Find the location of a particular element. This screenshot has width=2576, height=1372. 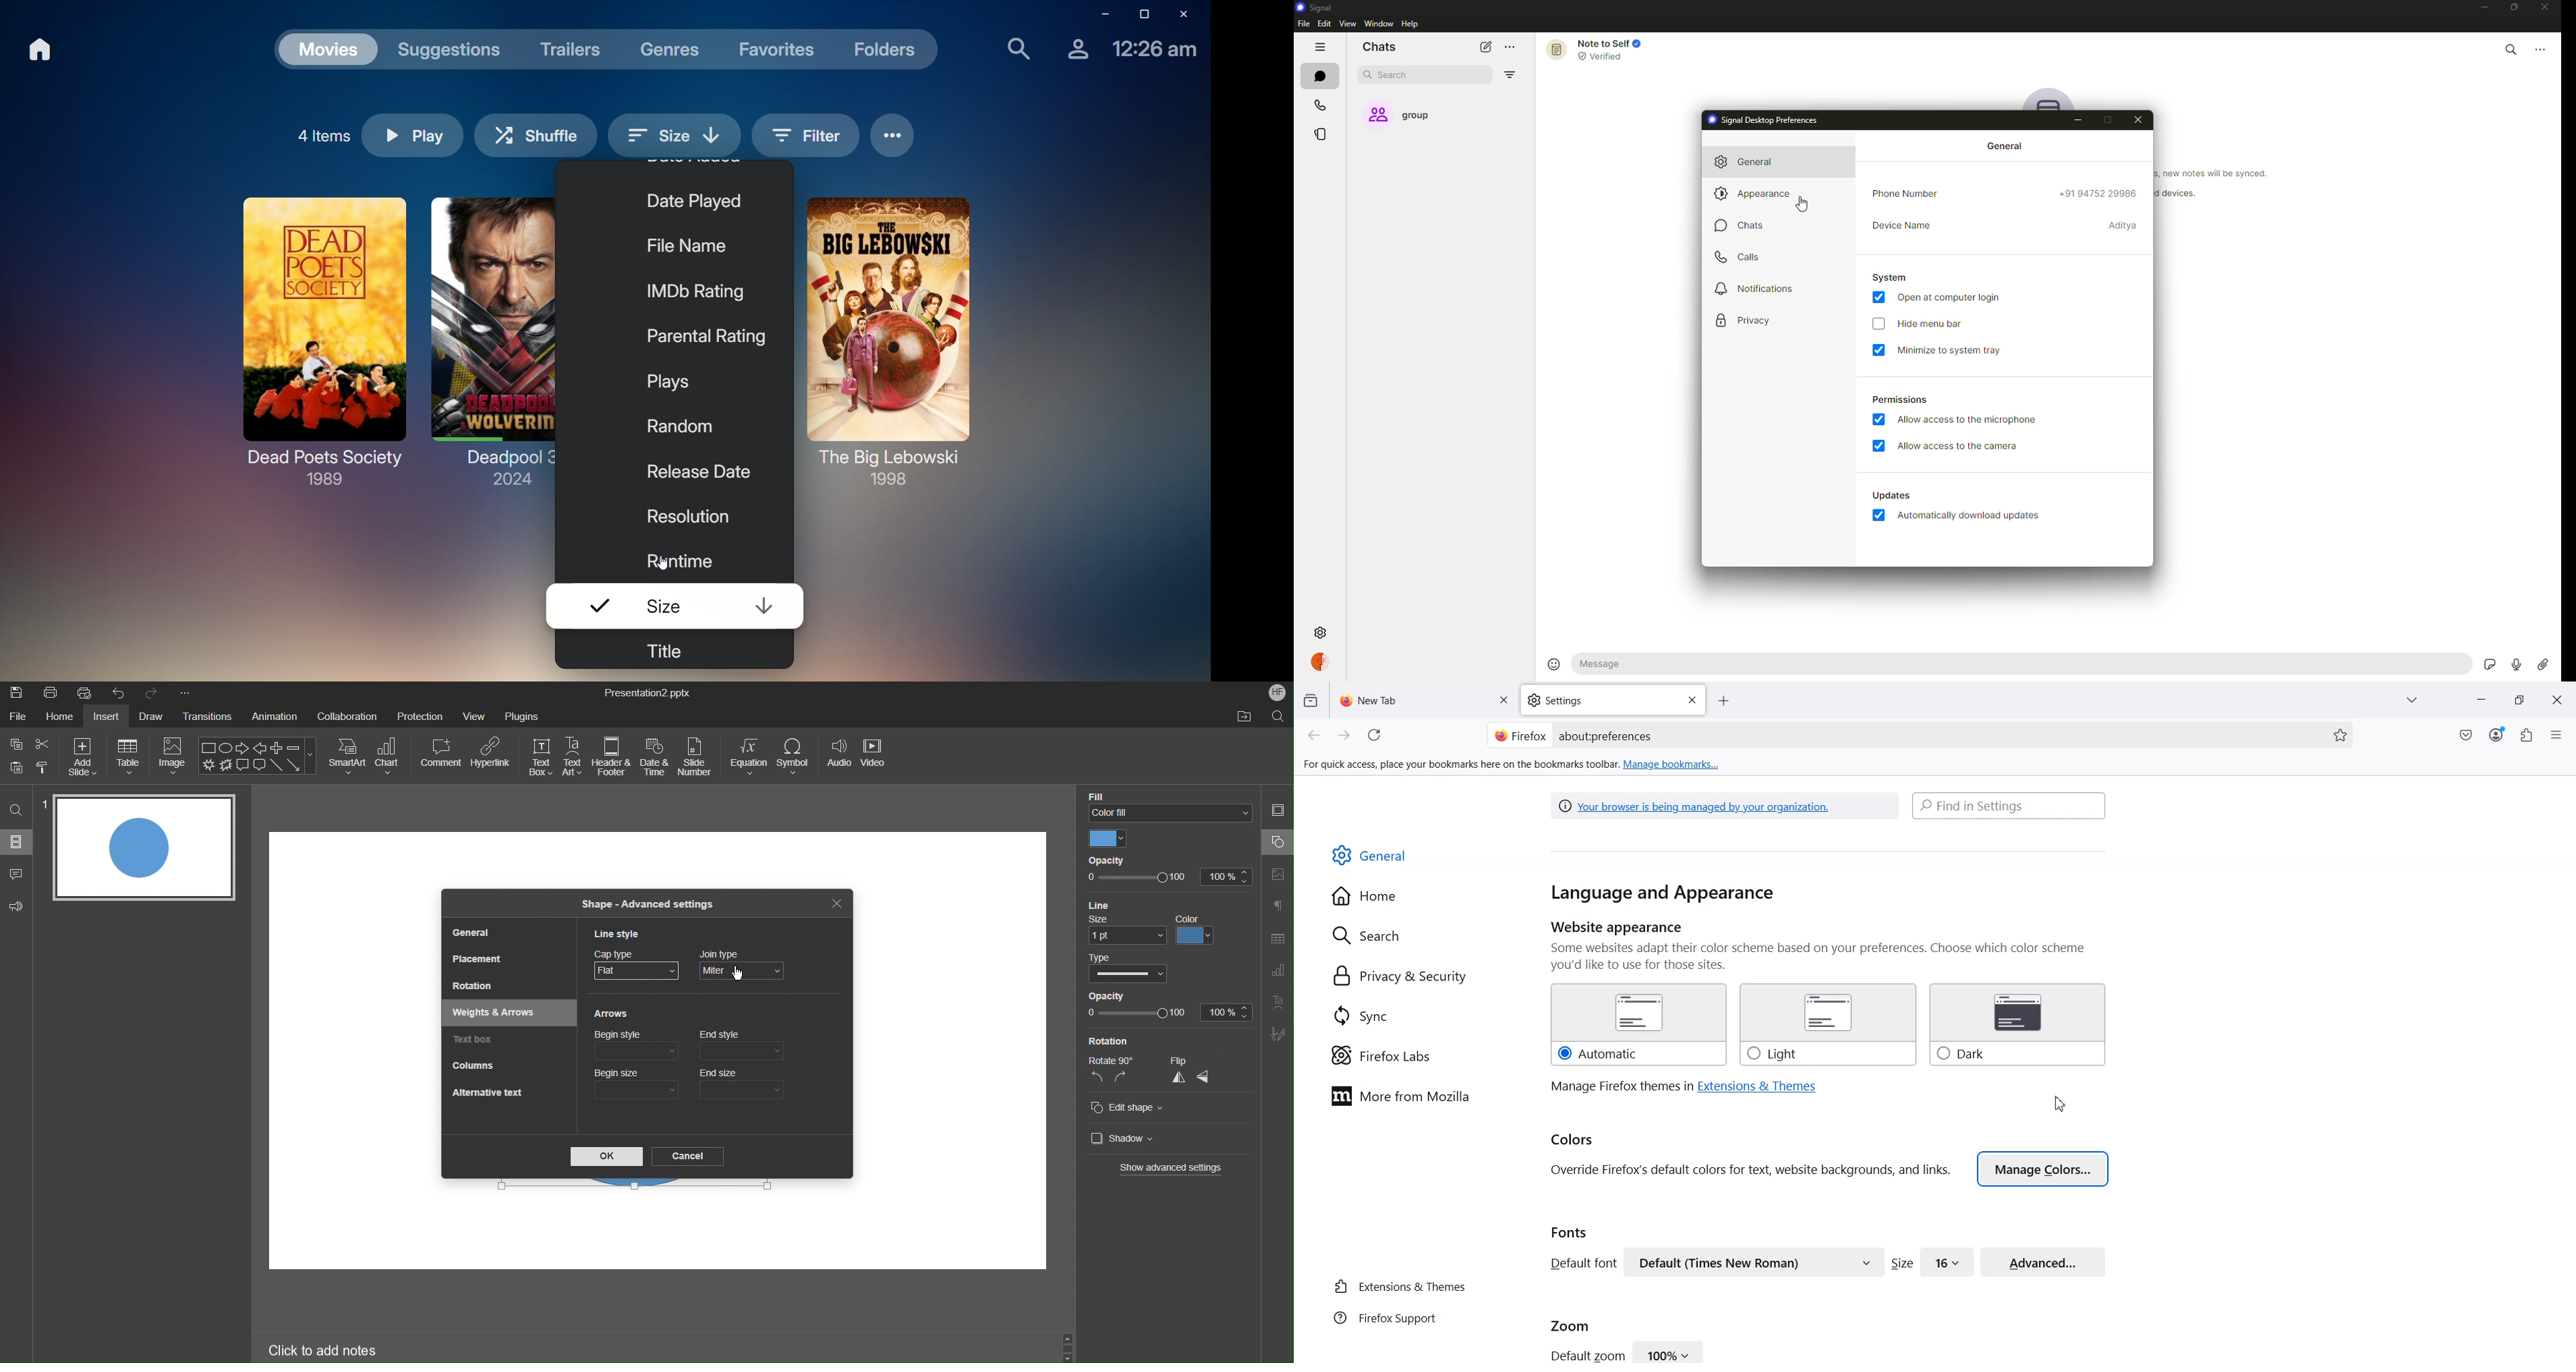

4 Items is located at coordinates (322, 133).